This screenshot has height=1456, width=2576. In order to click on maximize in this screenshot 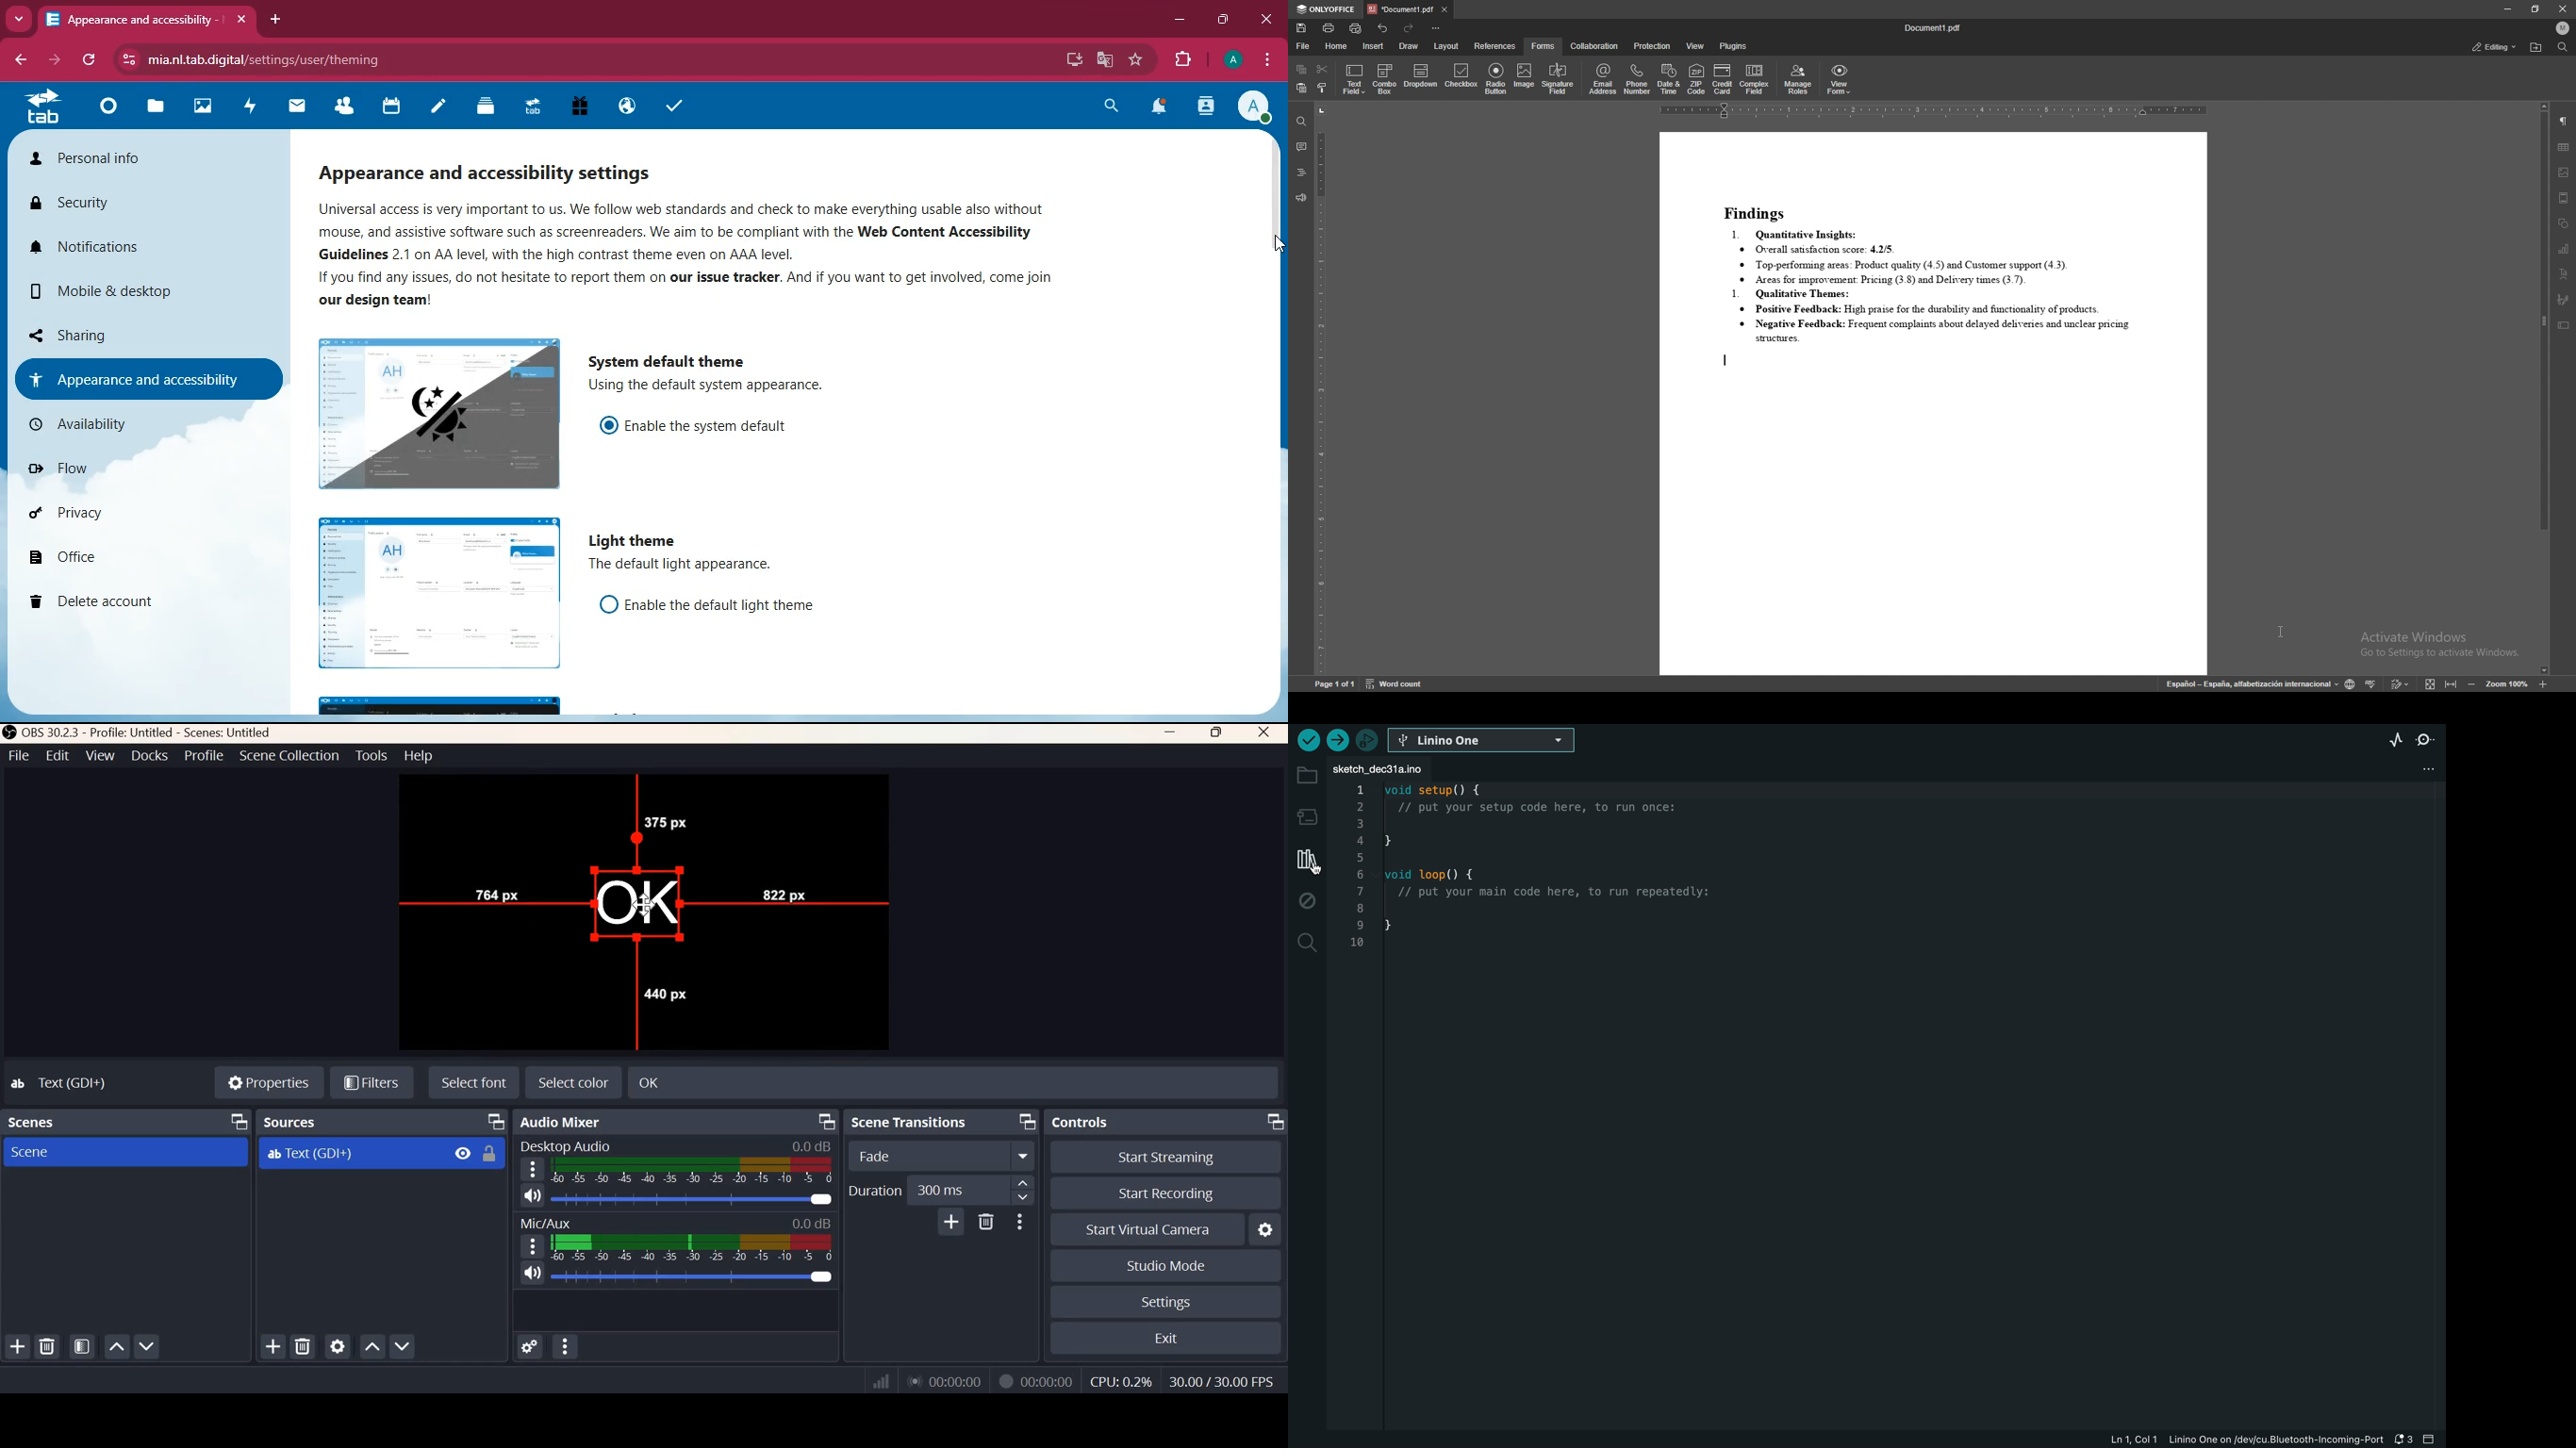, I will do `click(1226, 18)`.